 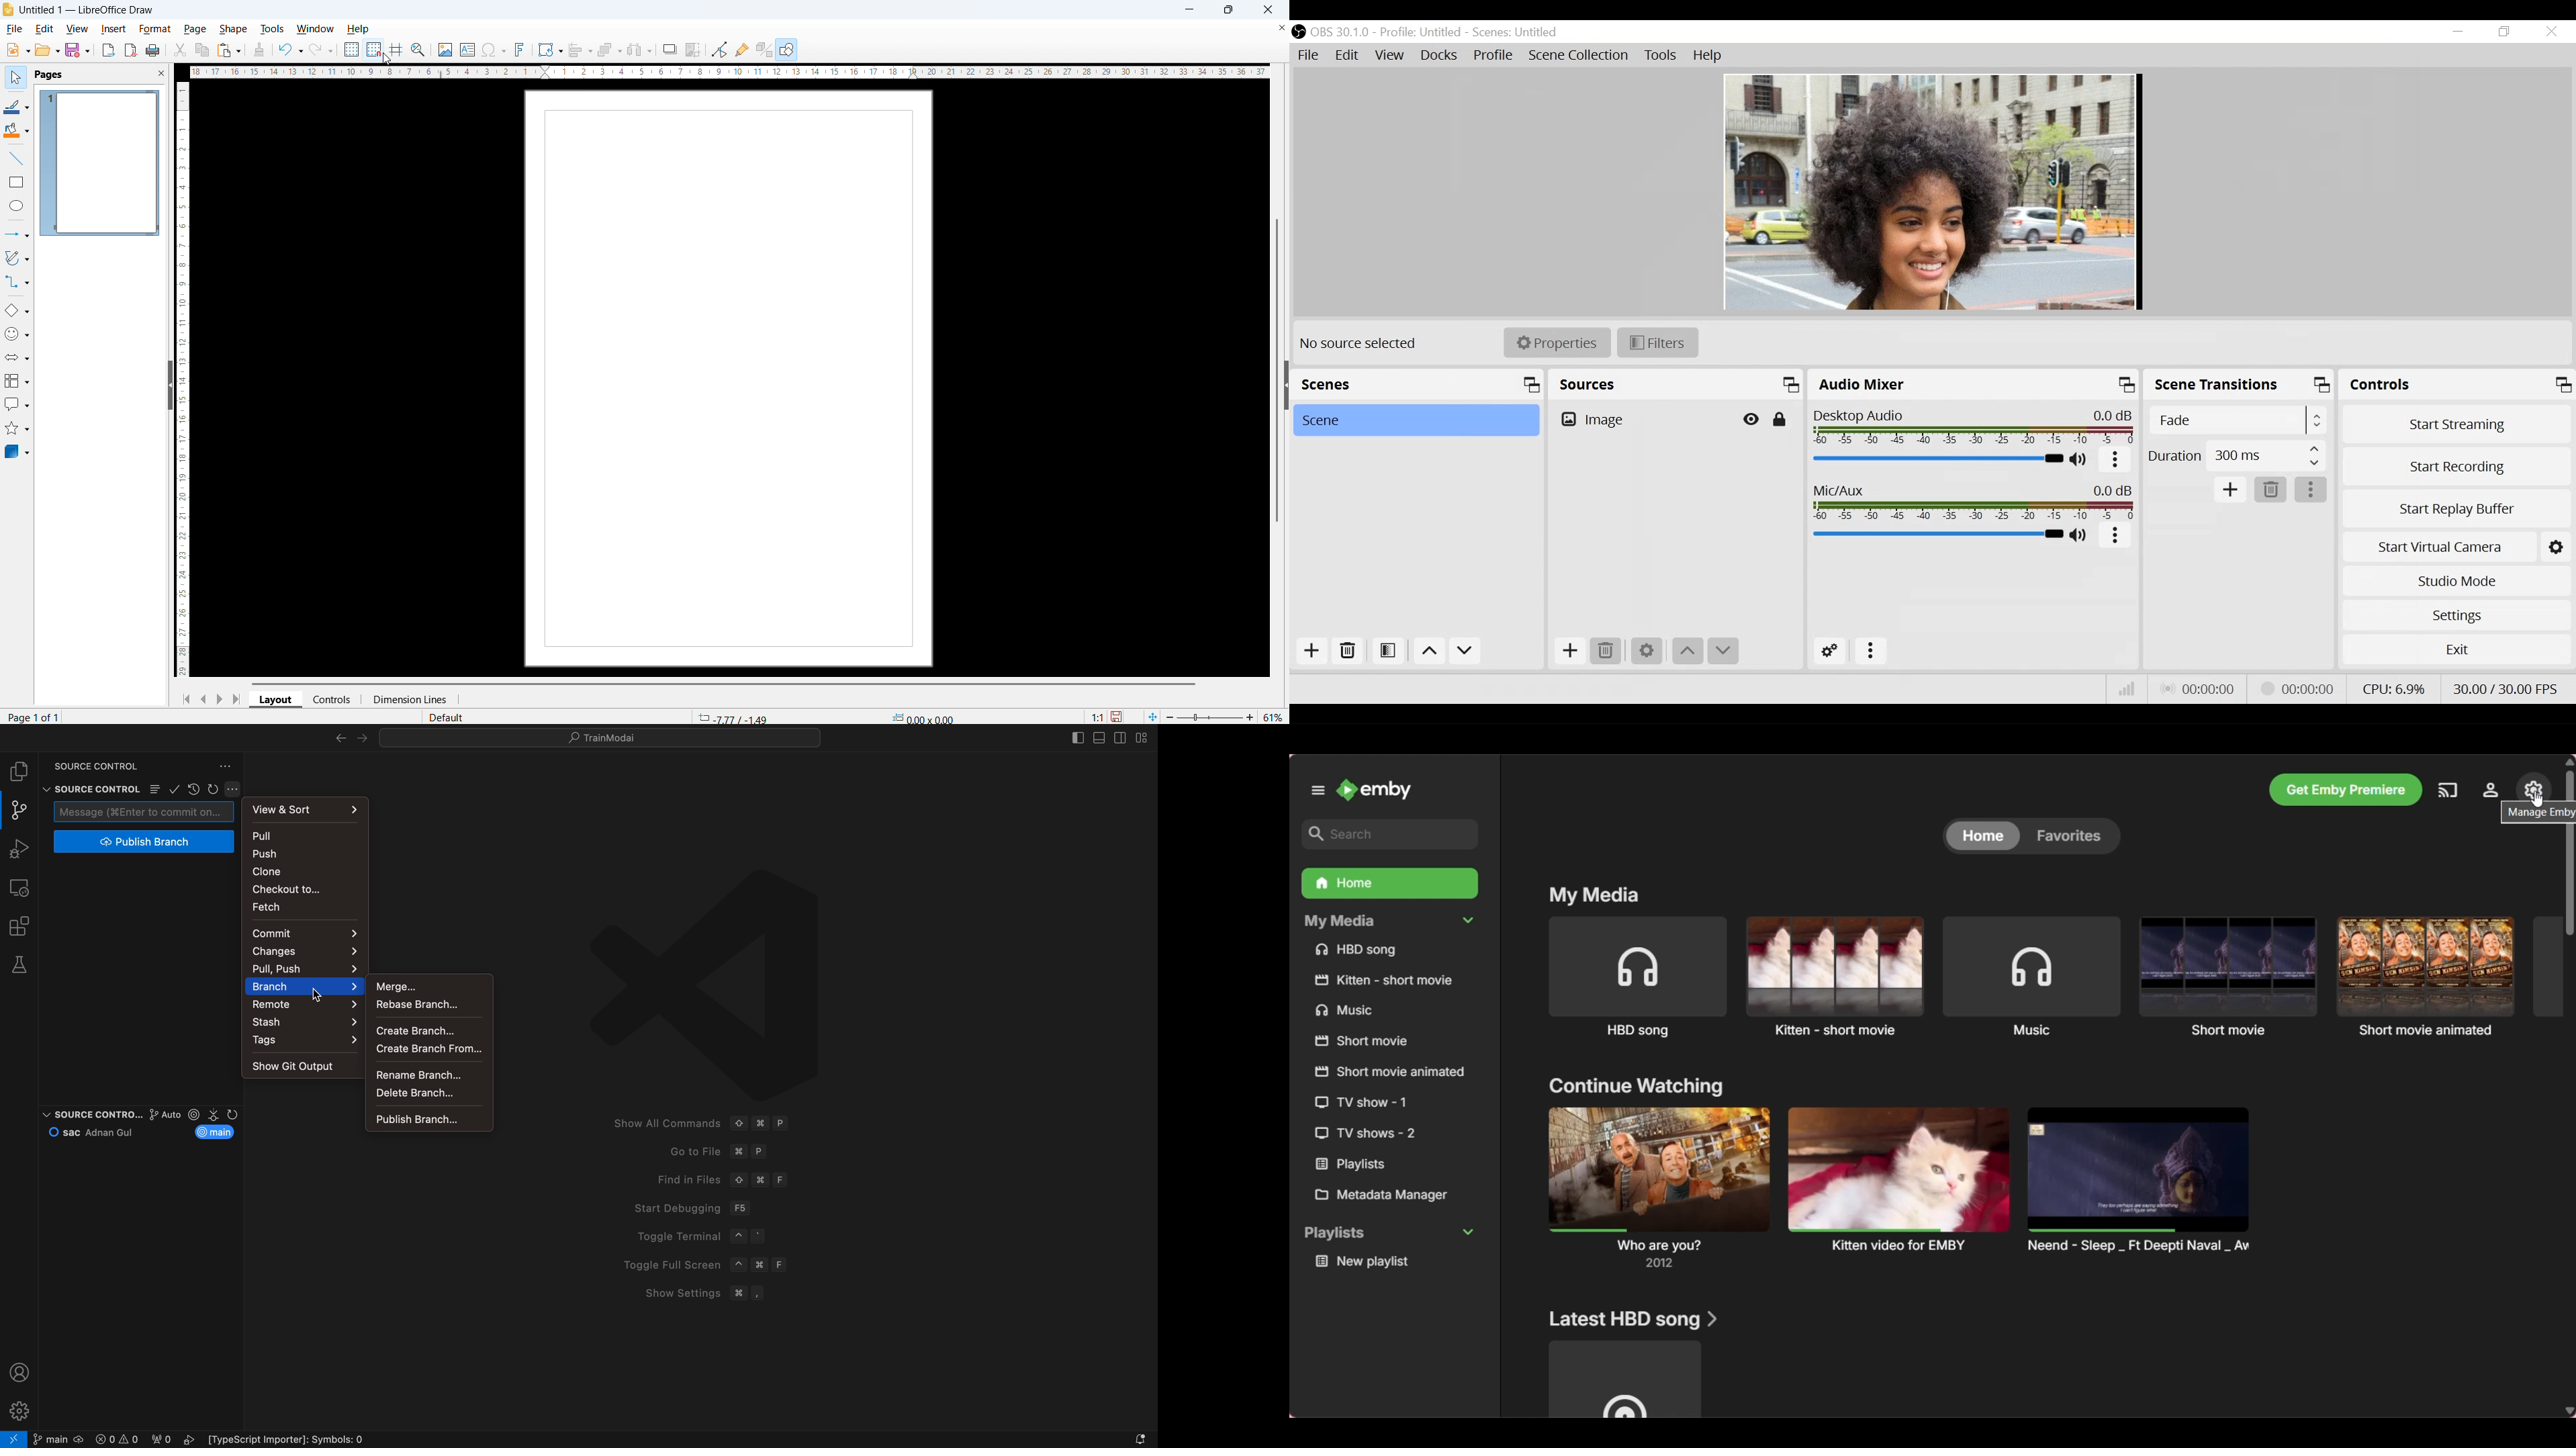 I want to click on Filter, so click(x=1657, y=344).